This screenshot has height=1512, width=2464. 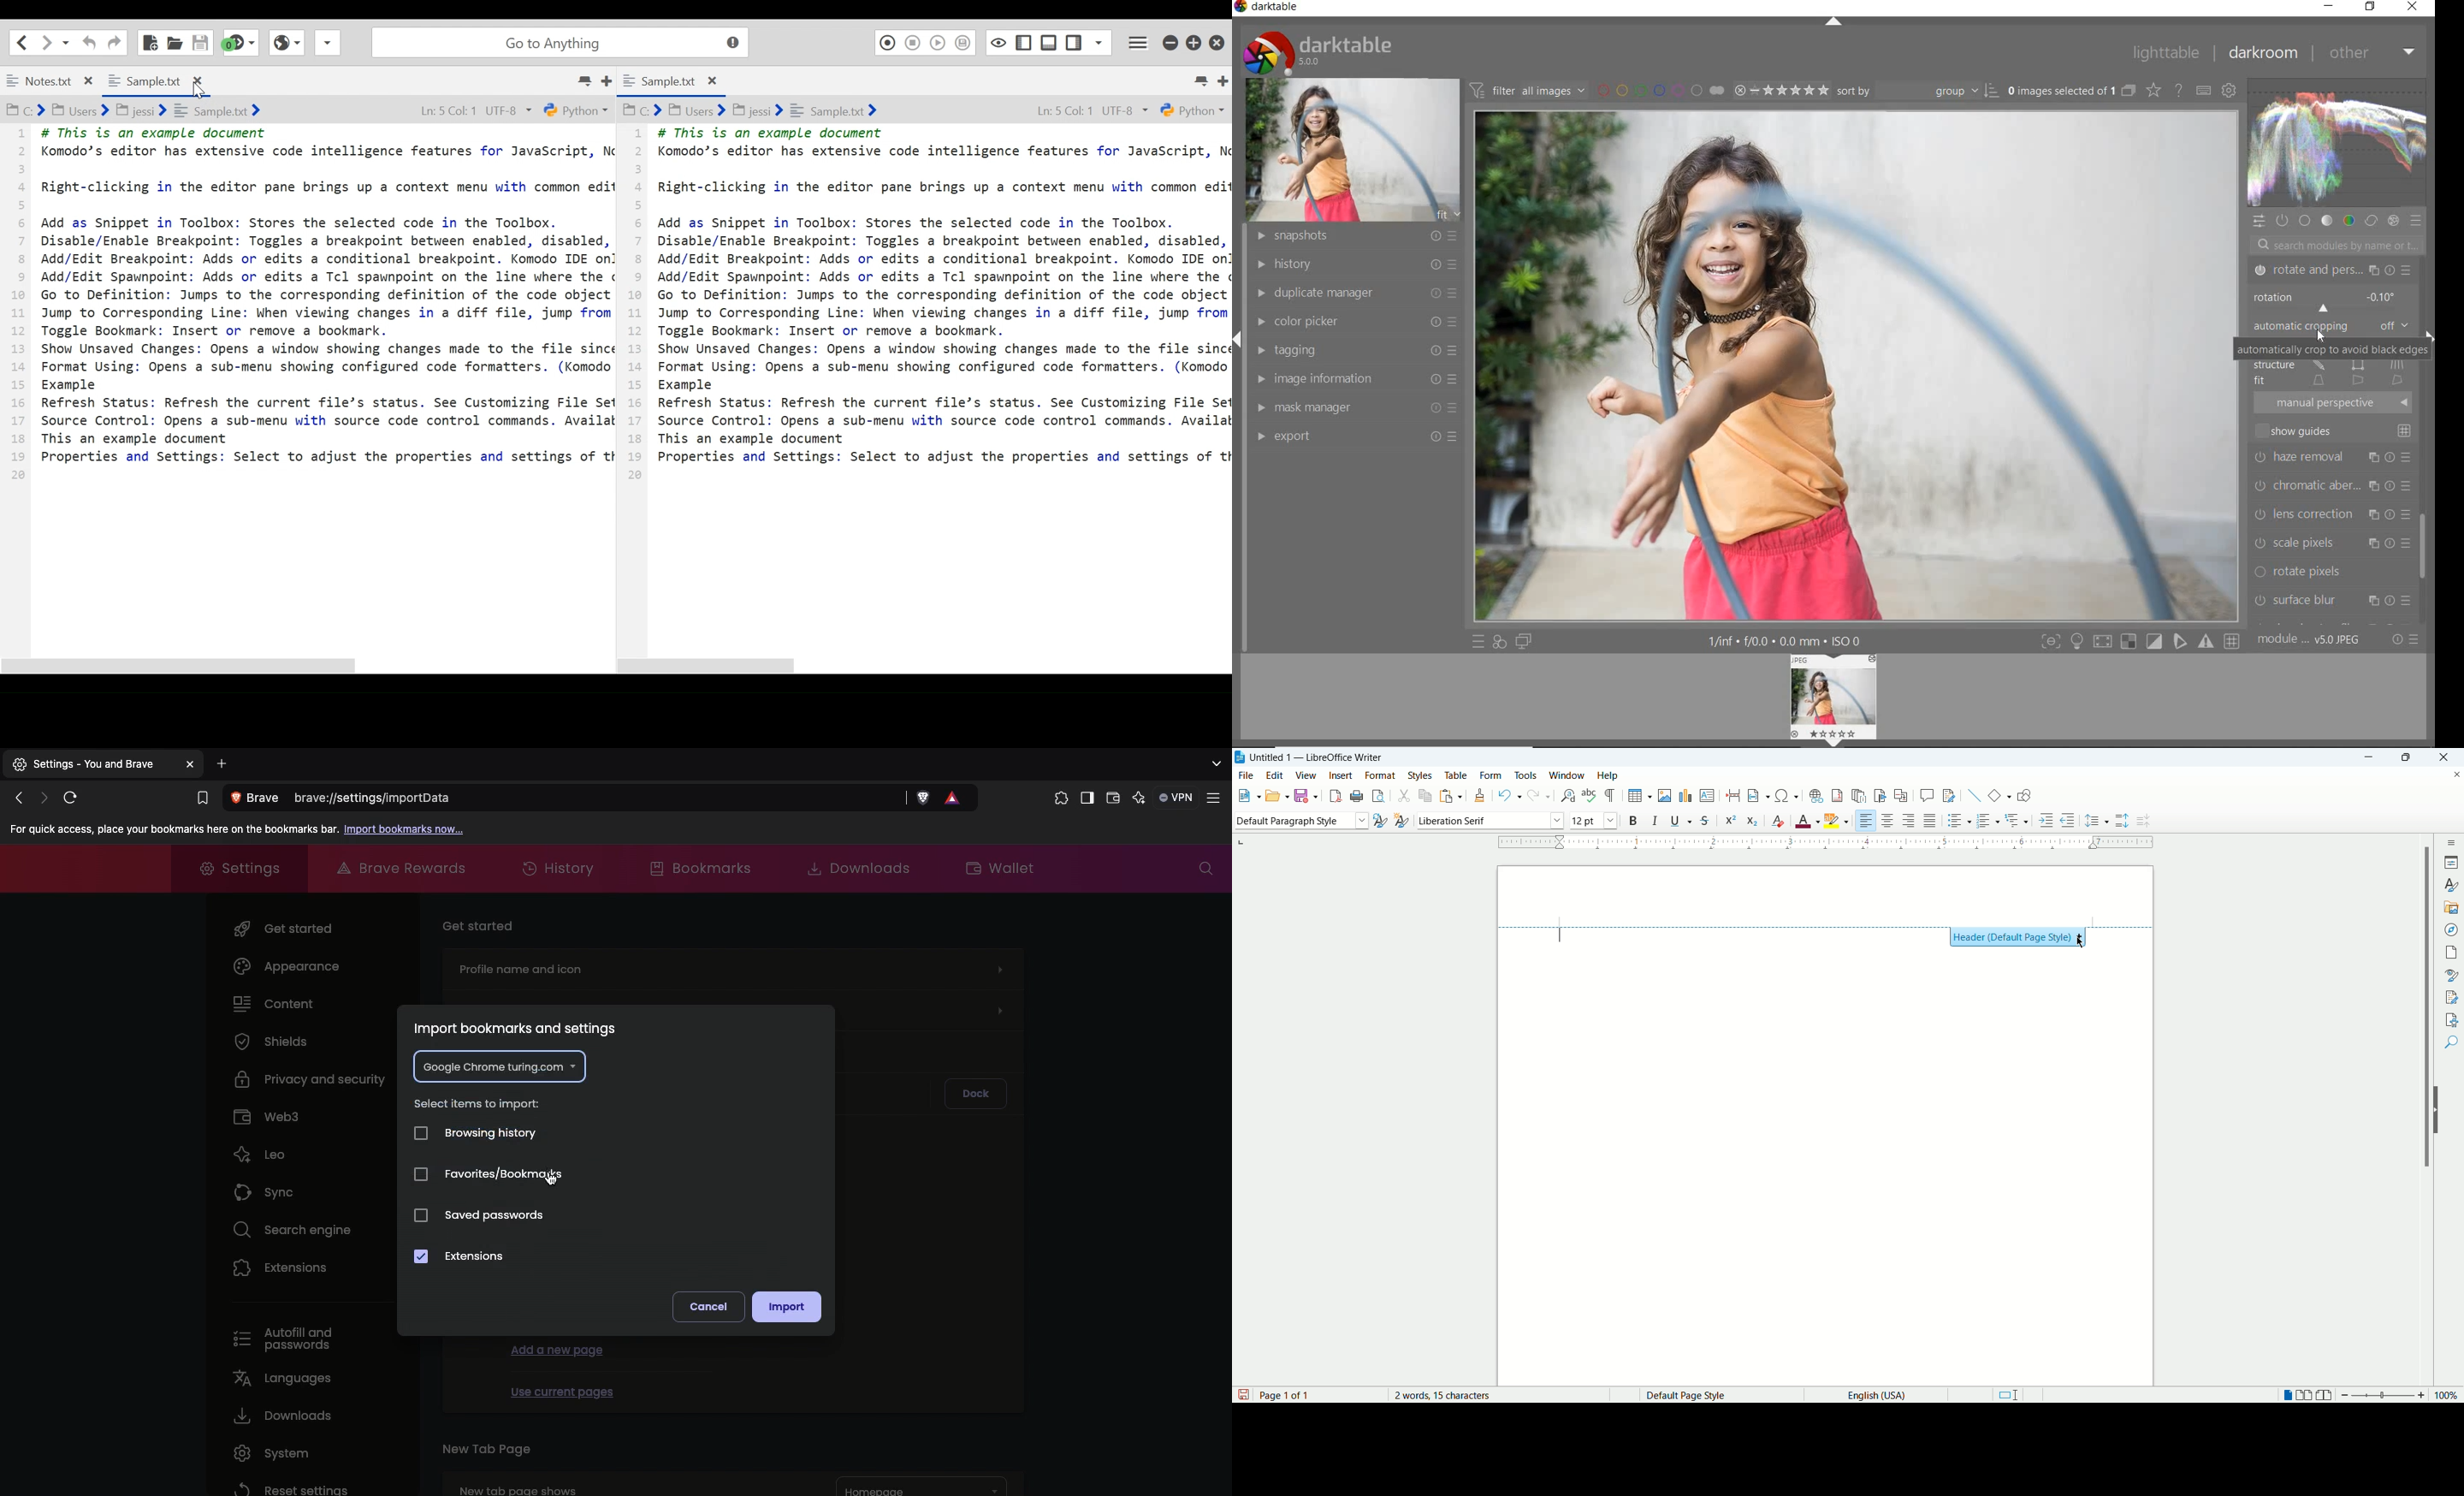 I want to click on Cursor, so click(x=196, y=88).